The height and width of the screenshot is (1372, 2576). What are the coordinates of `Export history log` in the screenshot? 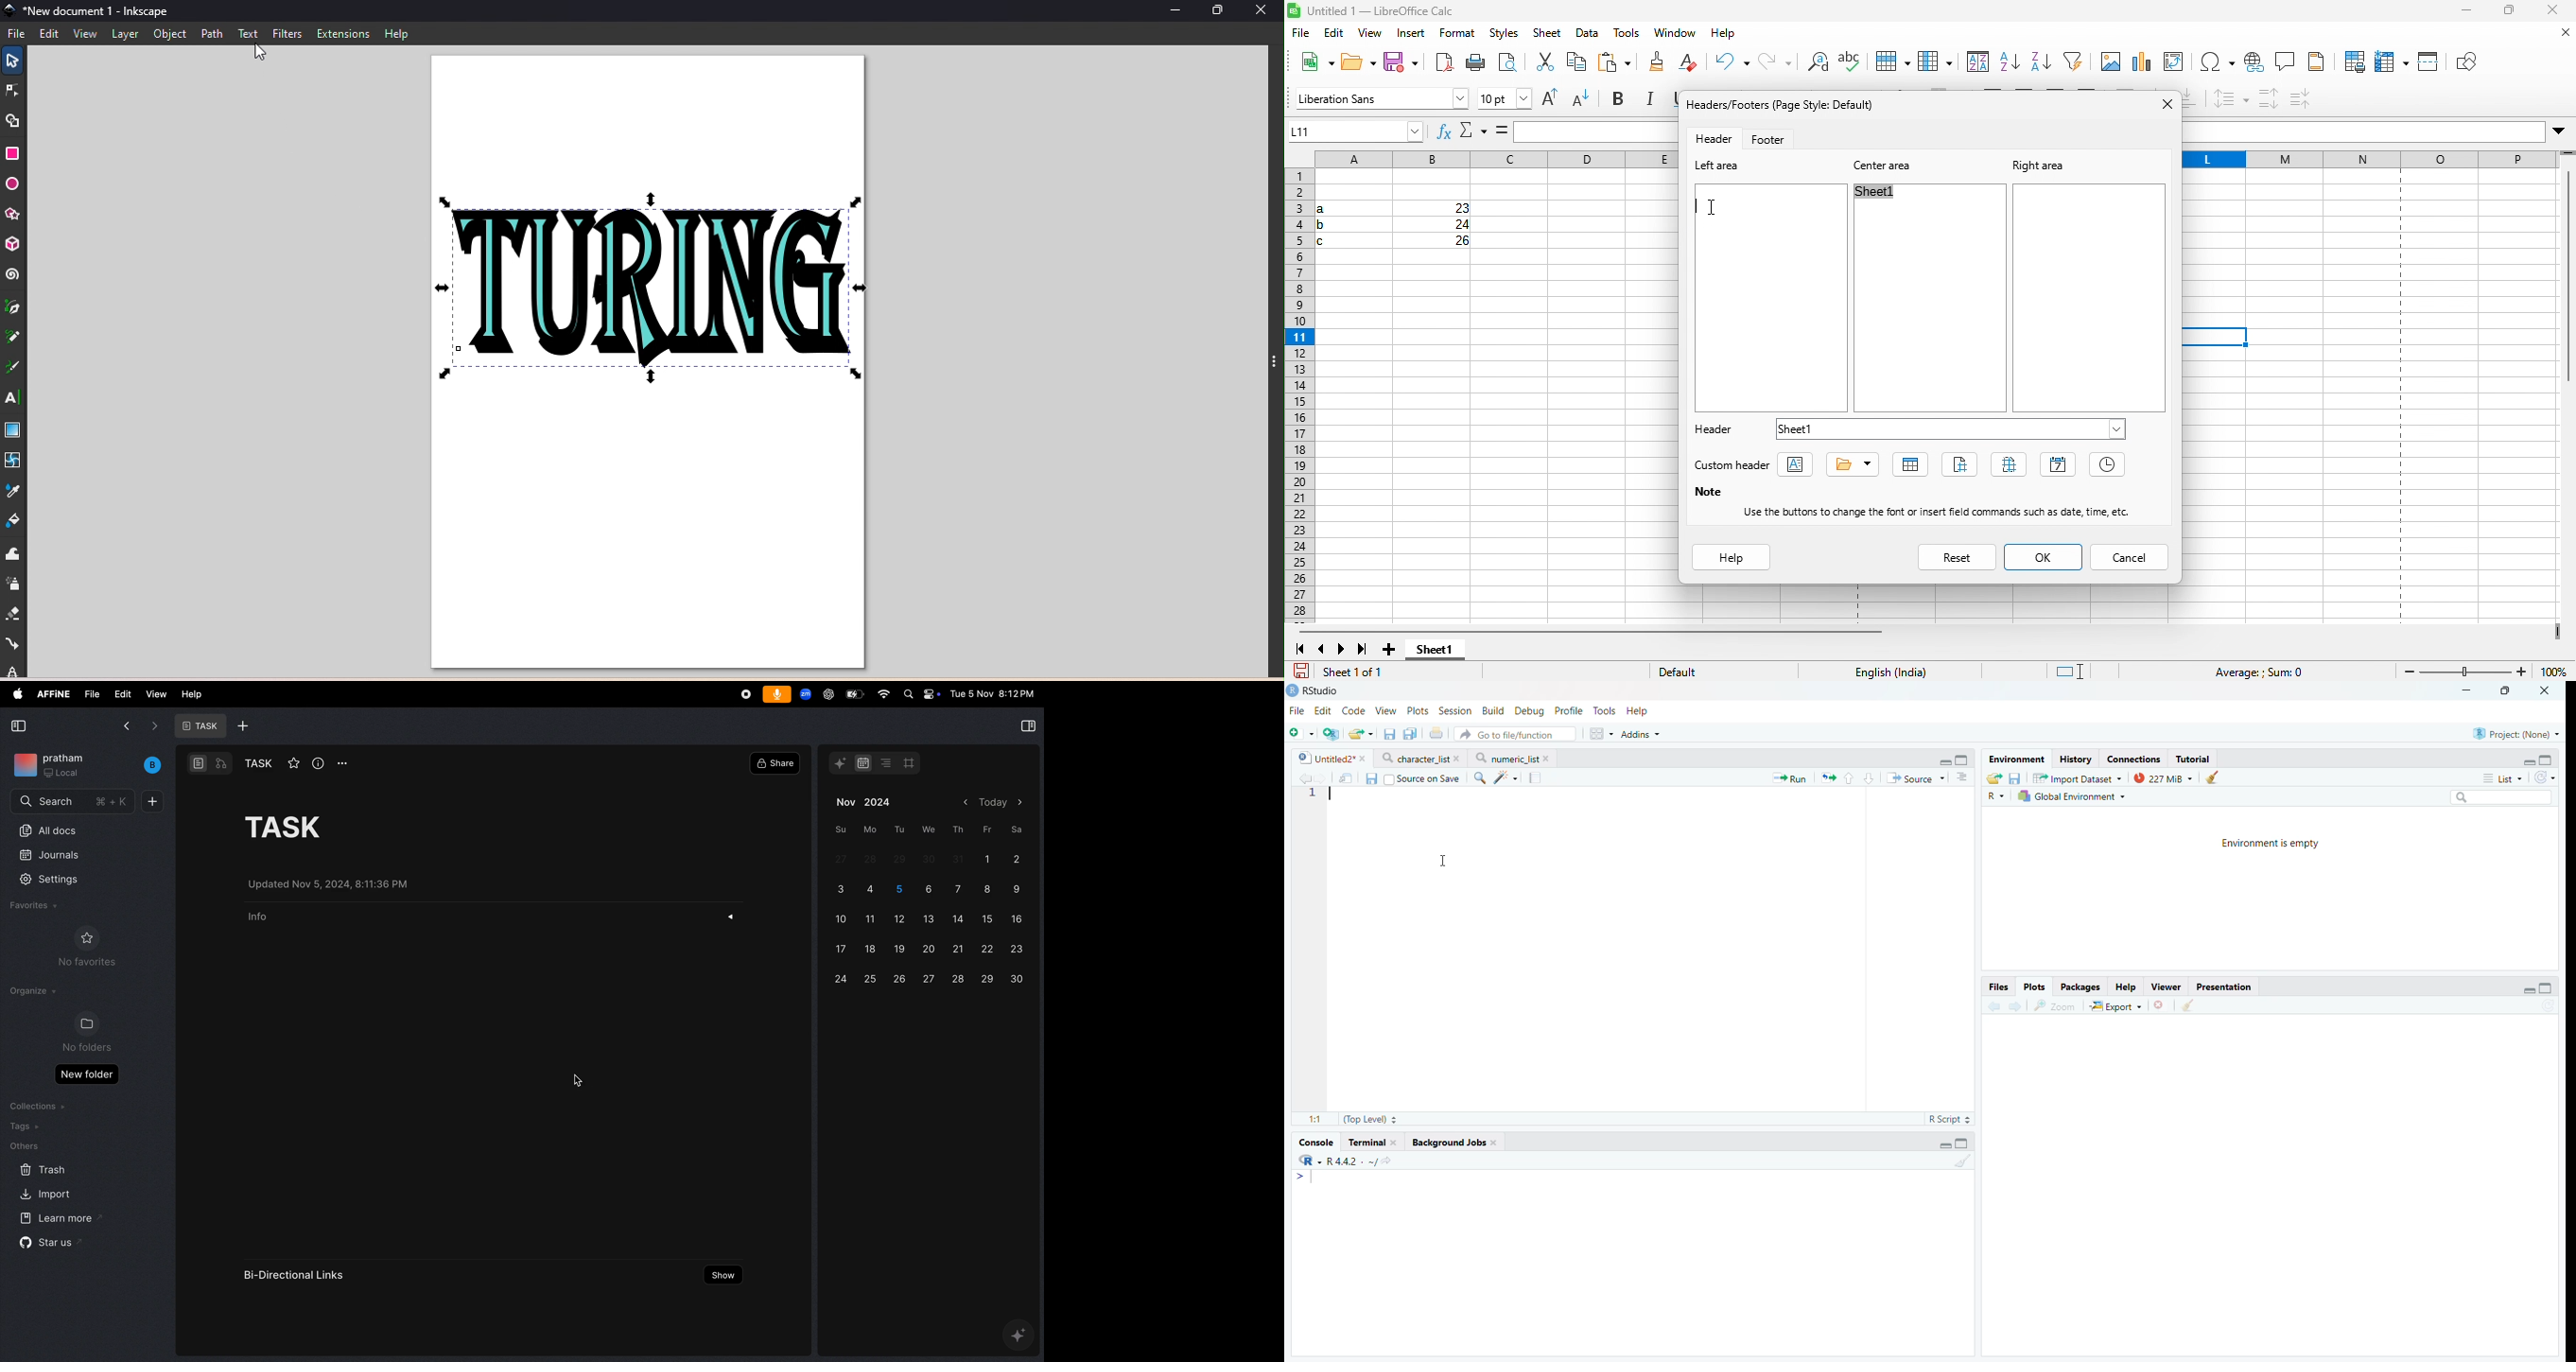 It's located at (1995, 778).